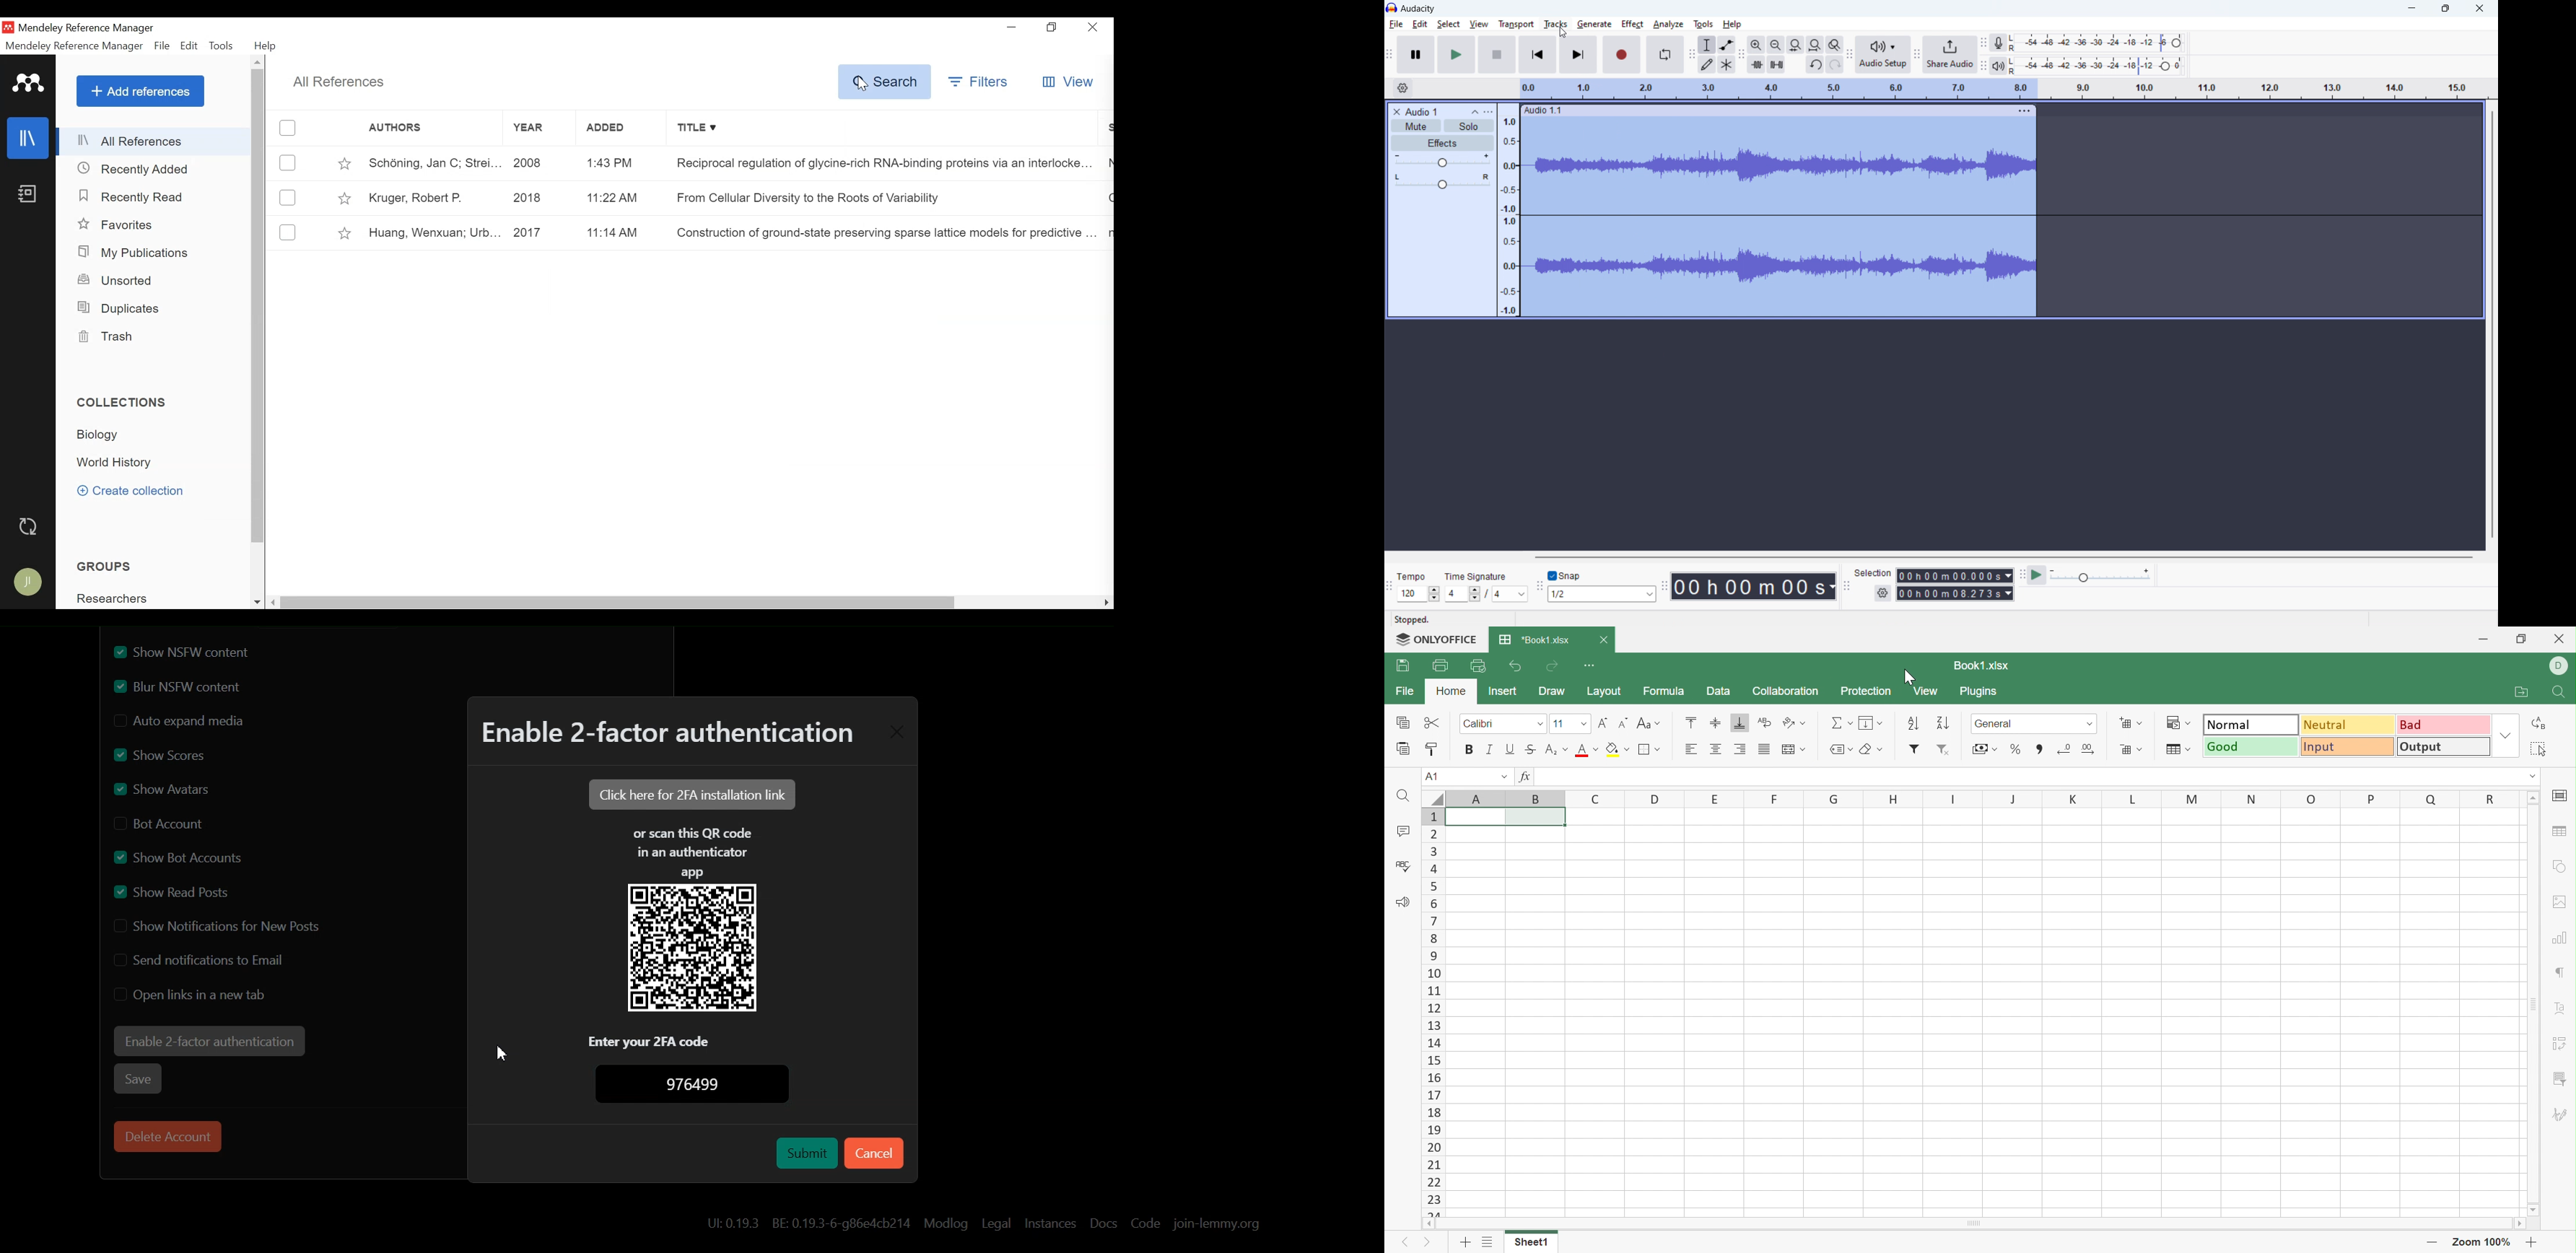  Describe the element at coordinates (1589, 666) in the screenshot. I see `Customize Quick Access Toolbar` at that location.